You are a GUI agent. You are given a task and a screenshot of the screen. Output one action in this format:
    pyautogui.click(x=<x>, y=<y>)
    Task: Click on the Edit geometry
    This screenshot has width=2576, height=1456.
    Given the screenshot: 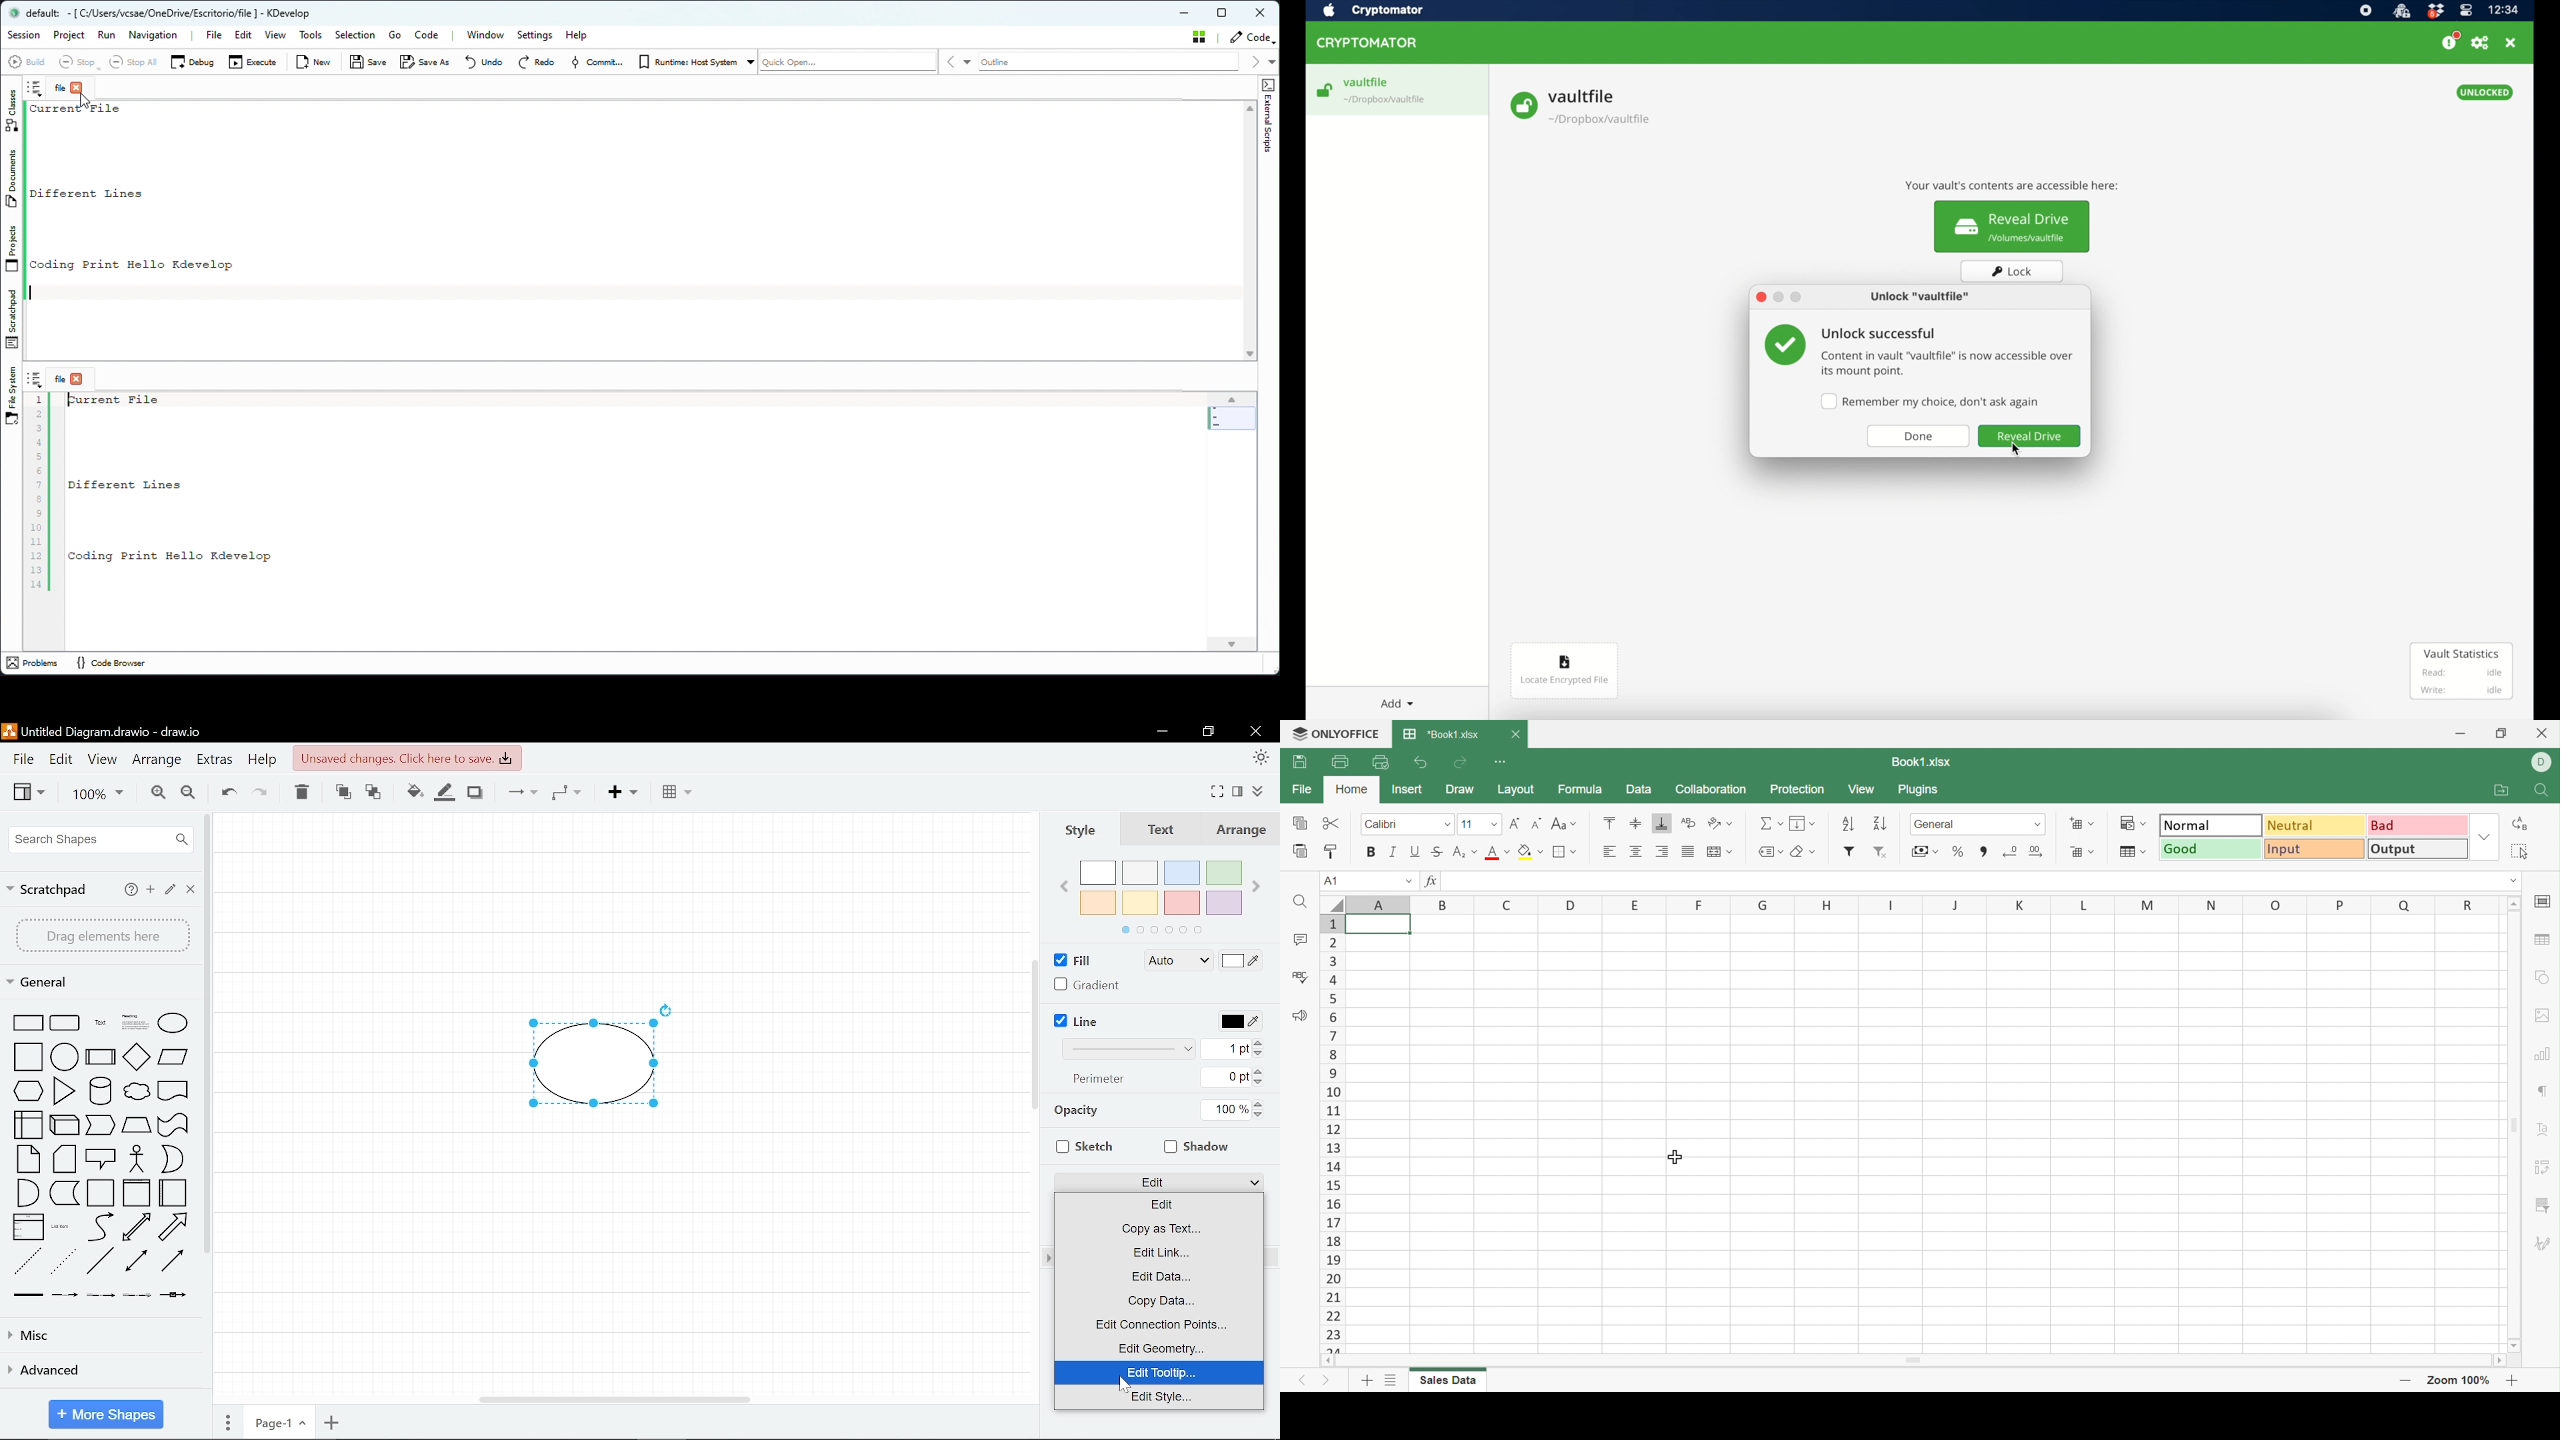 What is the action you would take?
    pyautogui.click(x=1161, y=1348)
    